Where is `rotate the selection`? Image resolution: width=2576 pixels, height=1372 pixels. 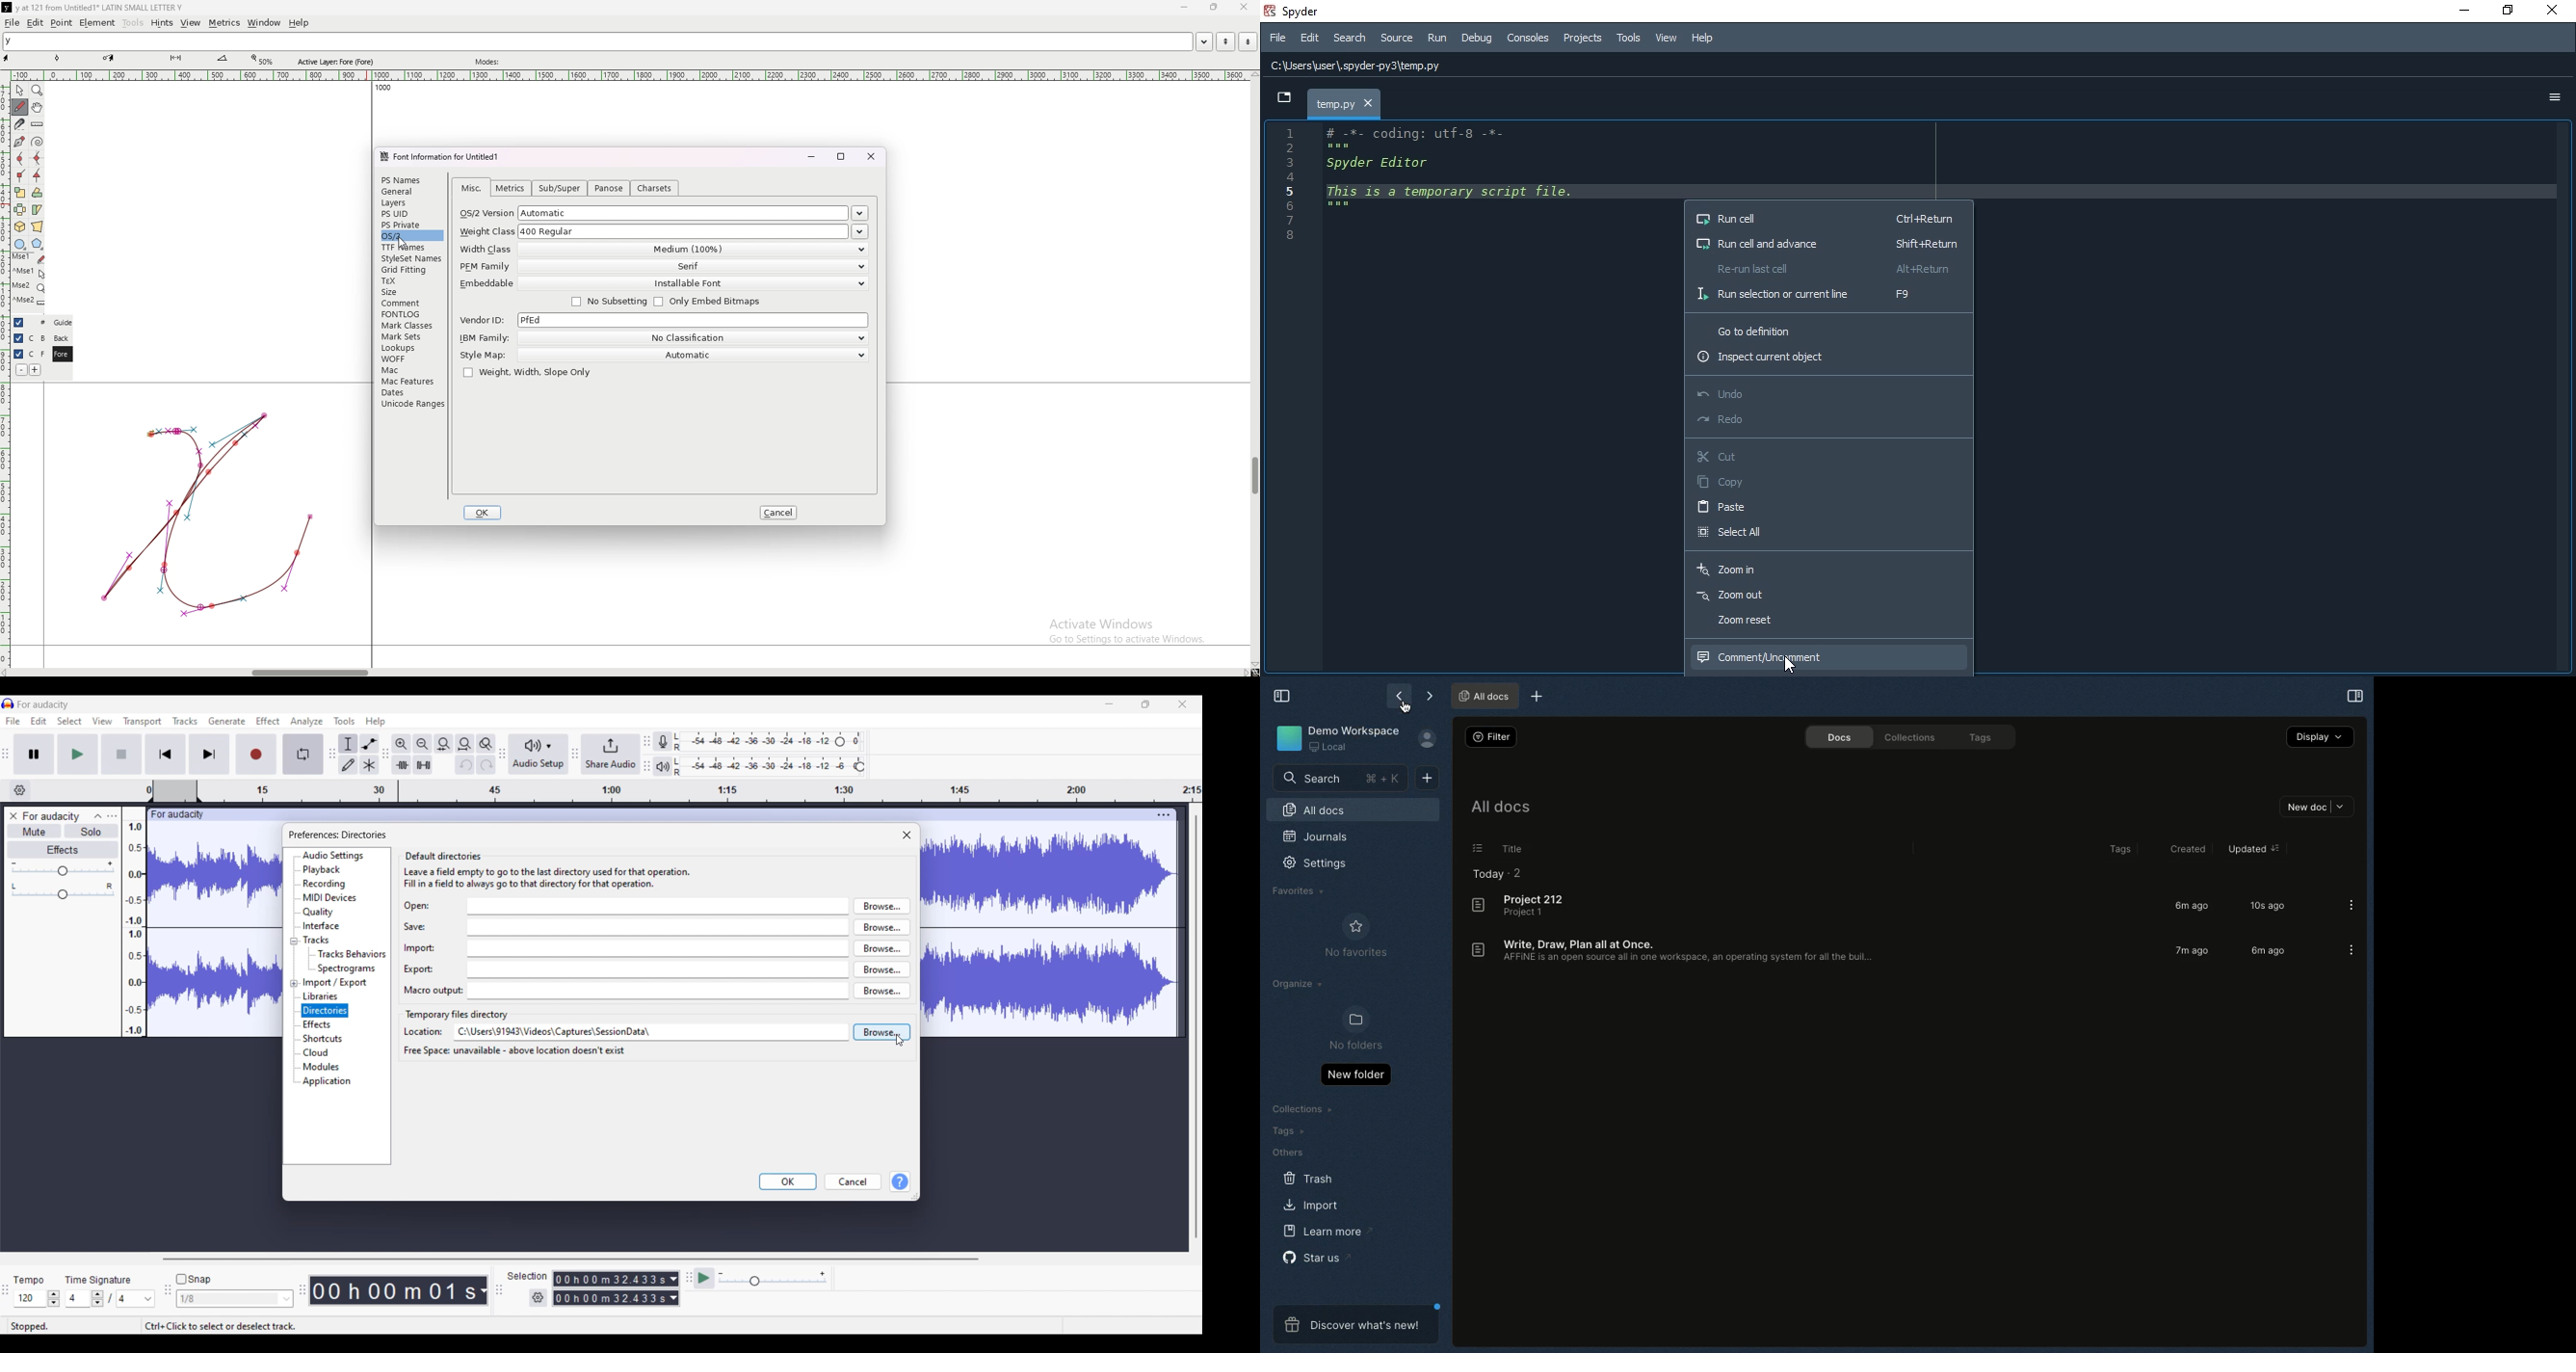
rotate the selection is located at coordinates (37, 193).